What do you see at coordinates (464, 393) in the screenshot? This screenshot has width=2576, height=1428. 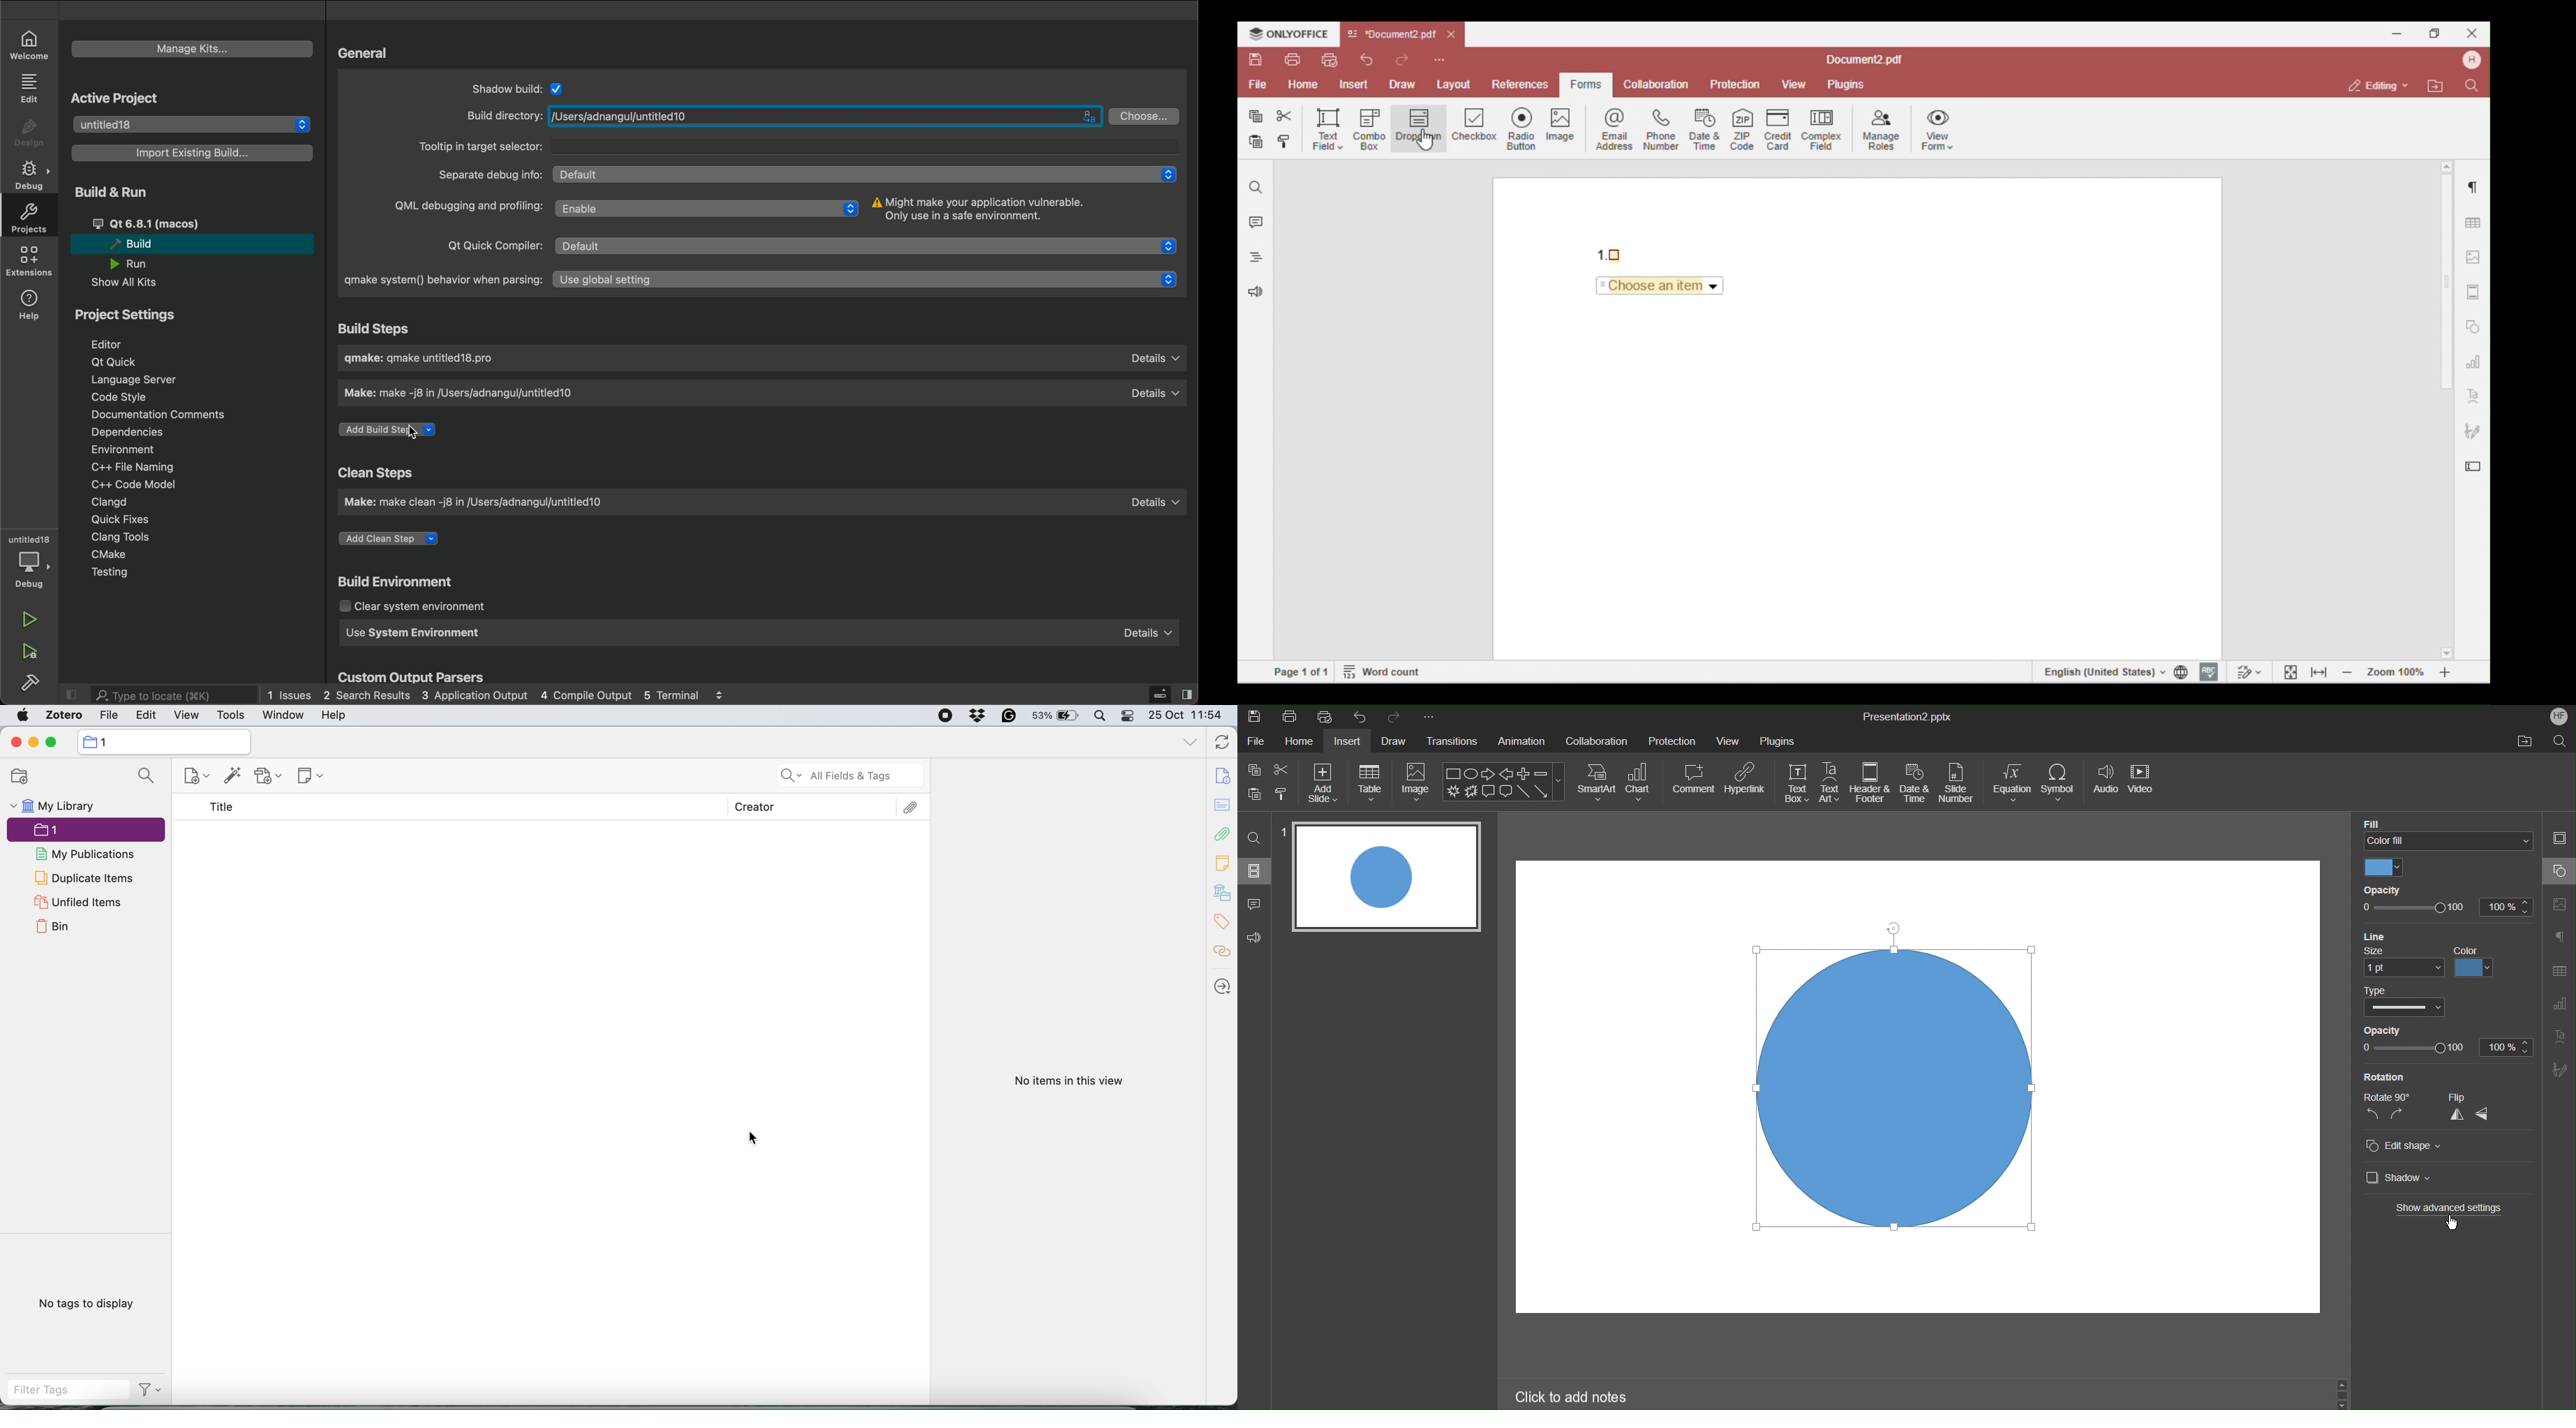 I see `Make: make -j8 in /Users/adnangul/untitled10` at bounding box center [464, 393].